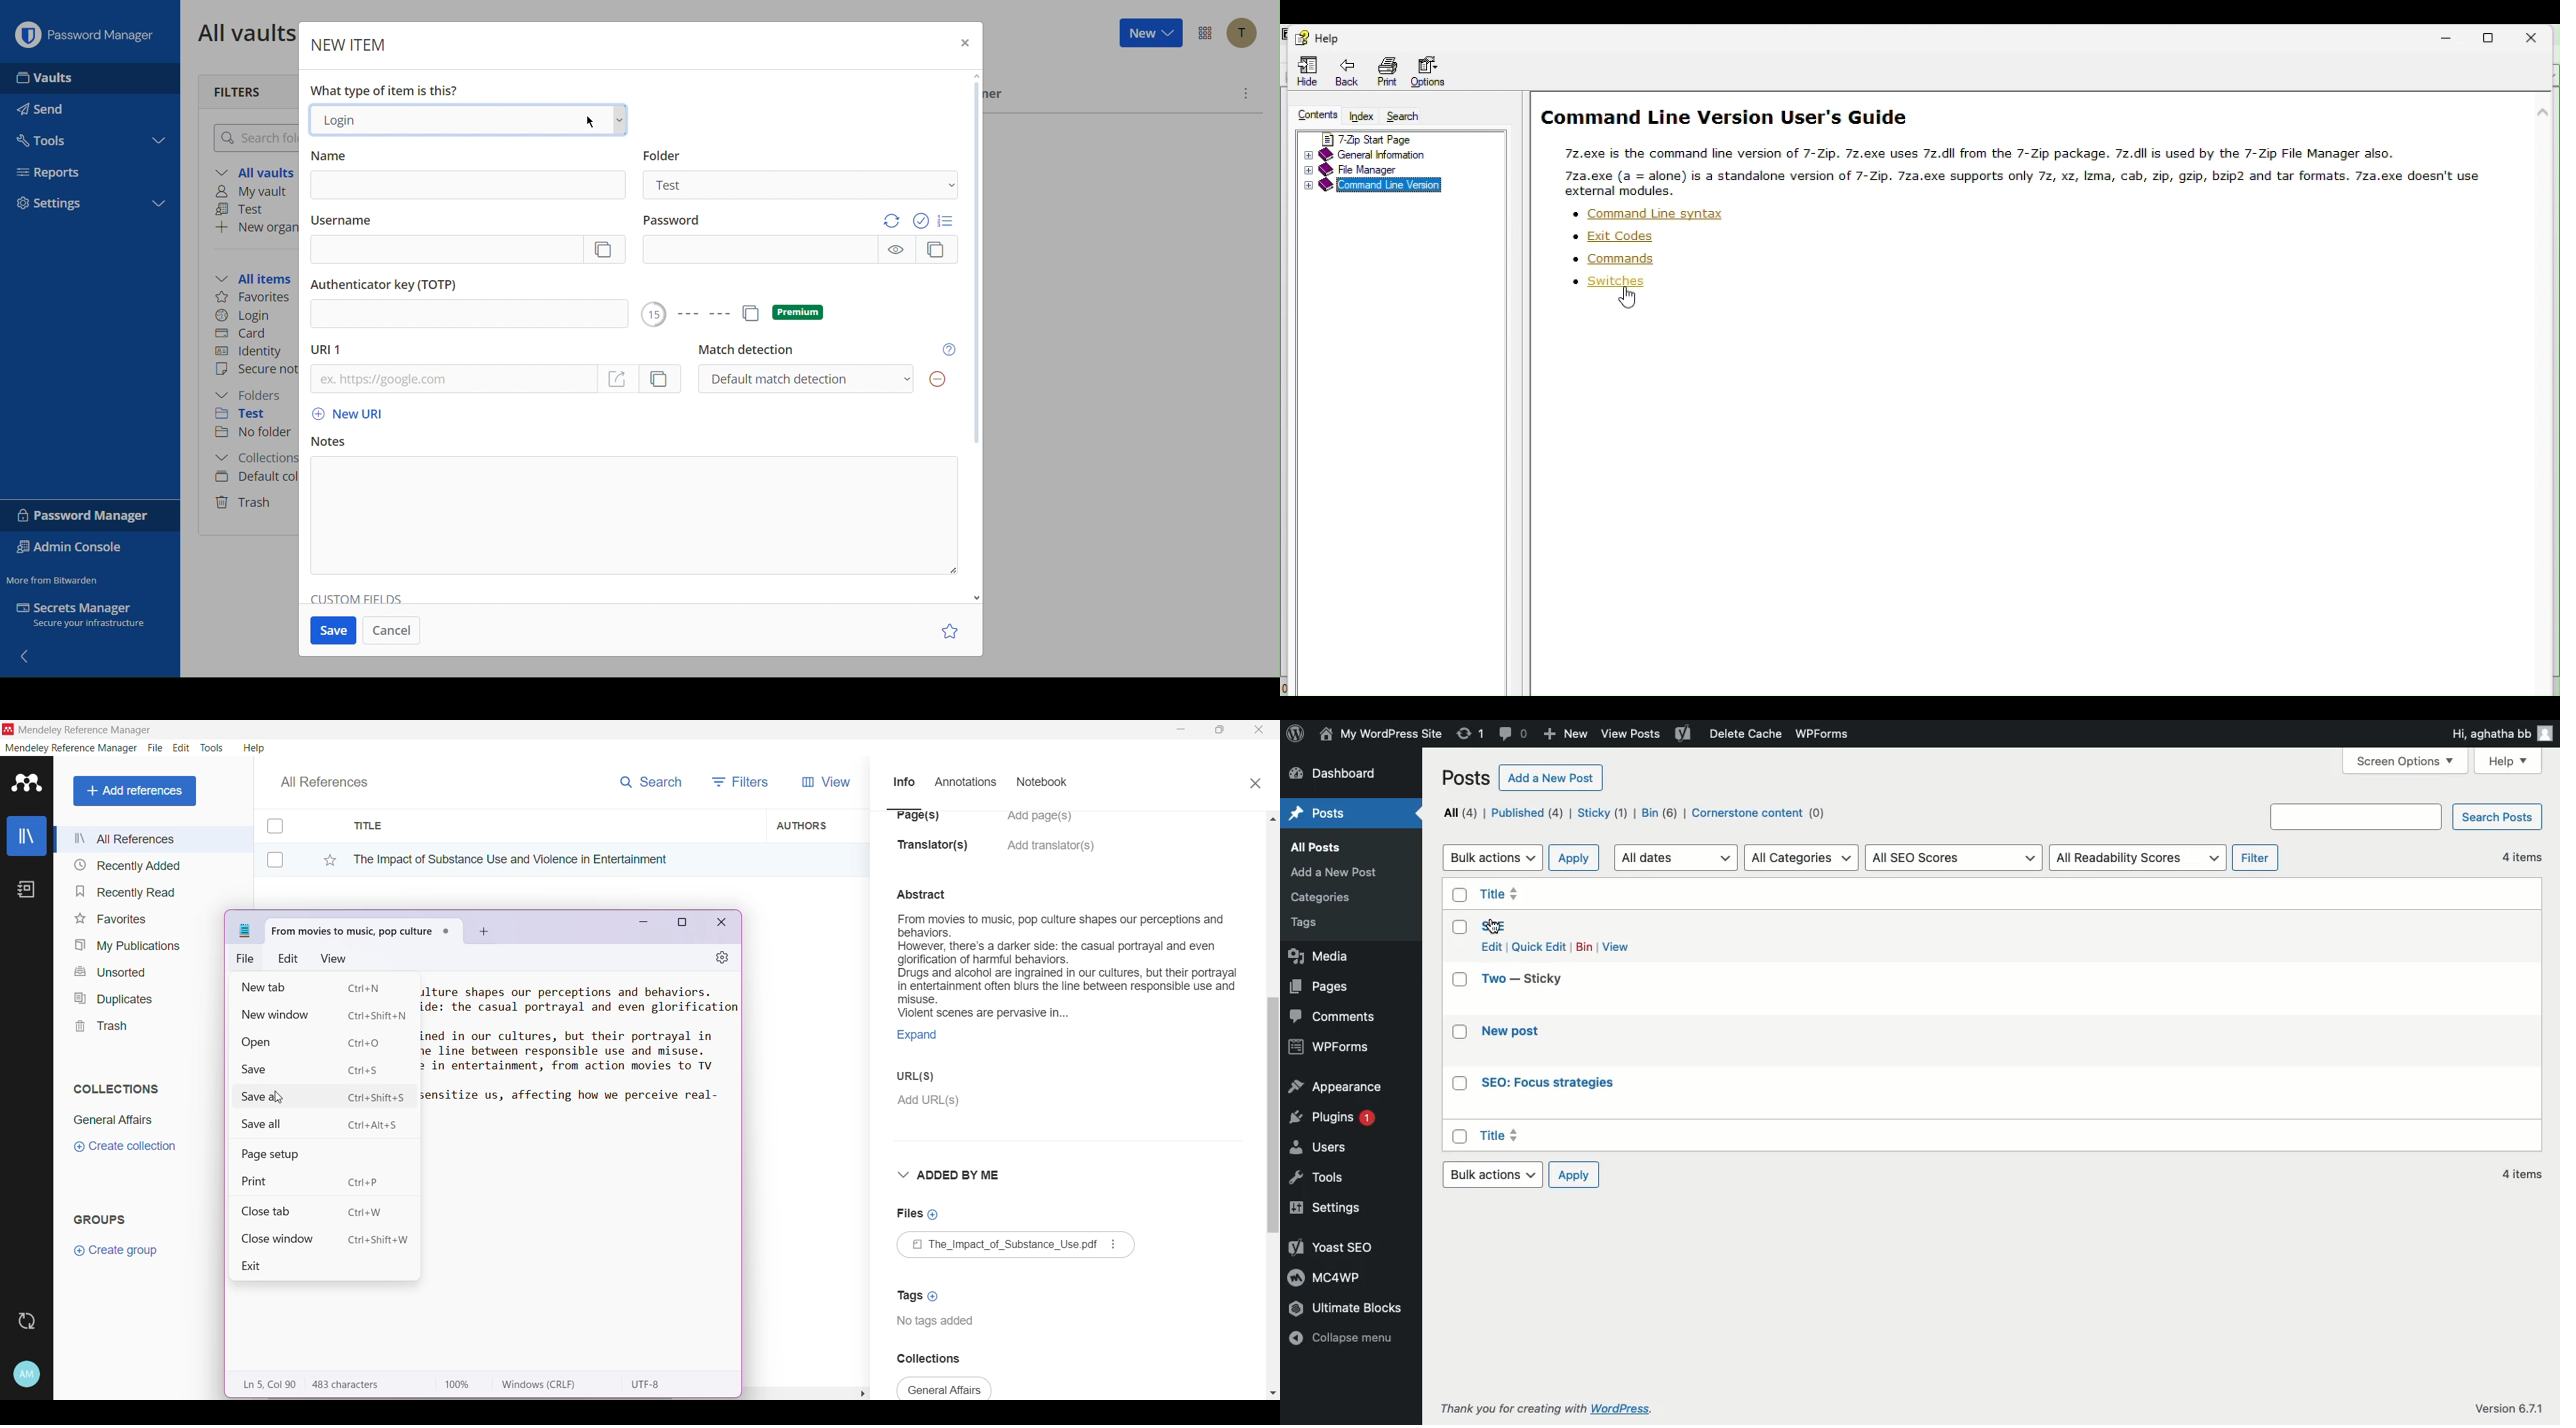 The width and height of the screenshot is (2576, 1428). I want to click on Windows (Carriage Return, Line Feed), so click(548, 1385).